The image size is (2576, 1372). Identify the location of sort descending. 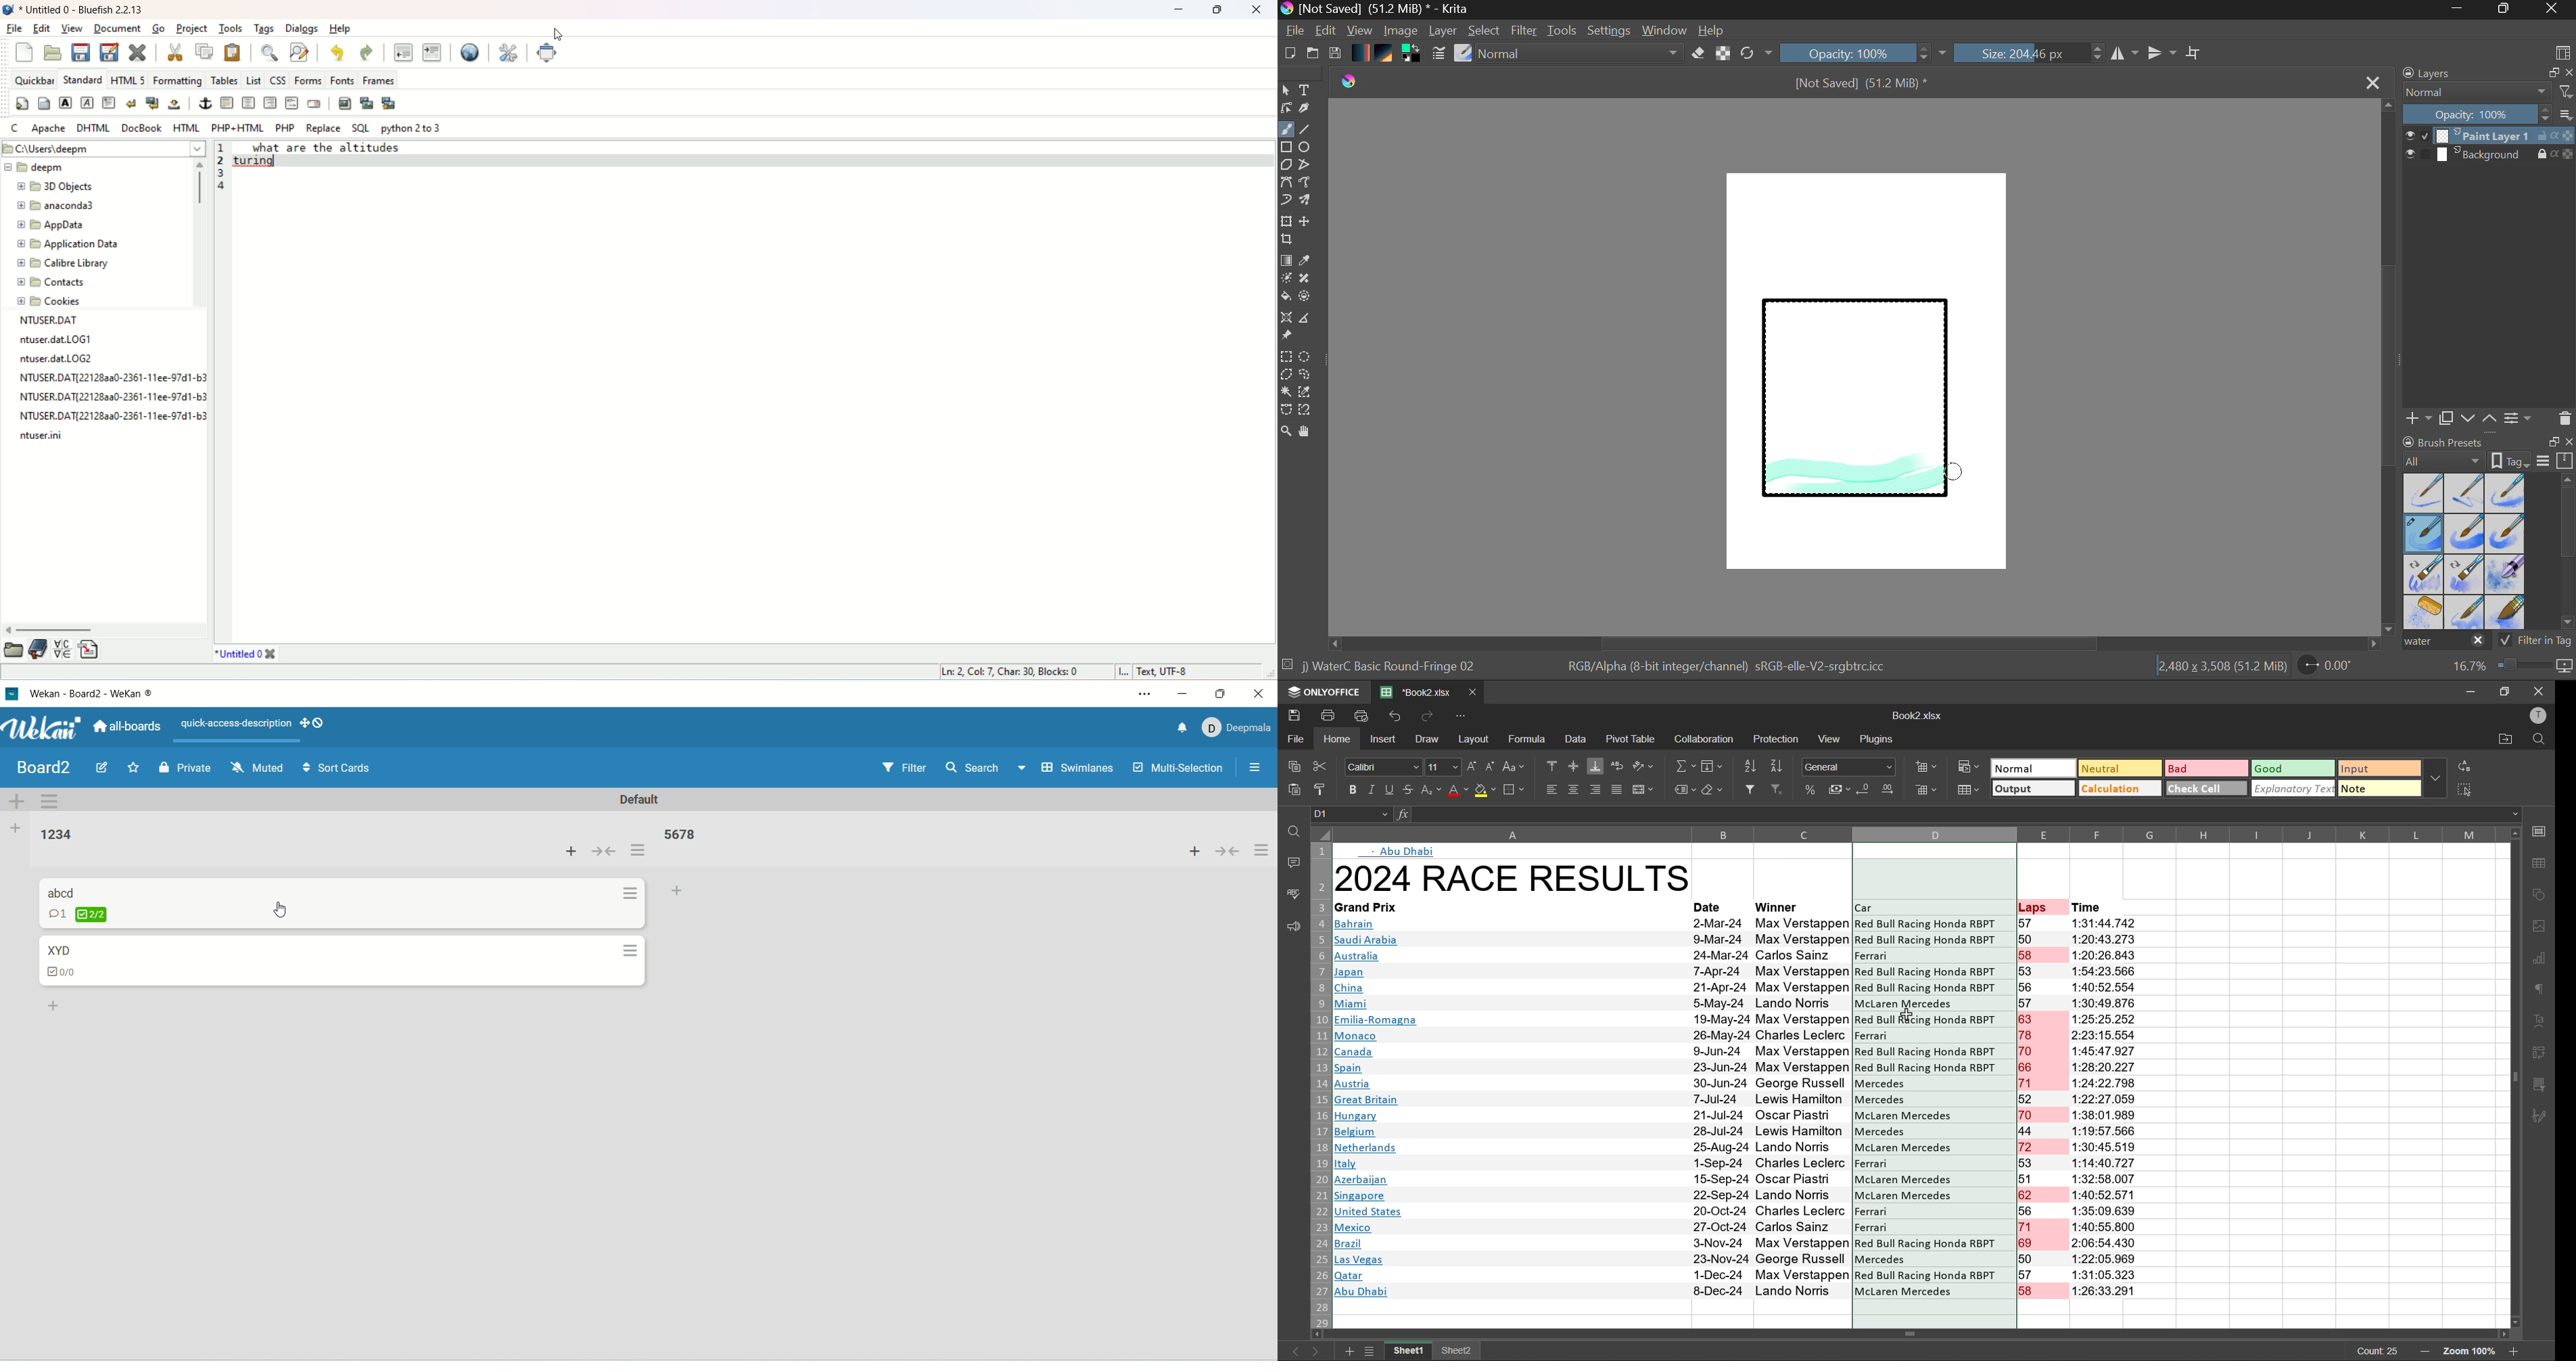
(1777, 767).